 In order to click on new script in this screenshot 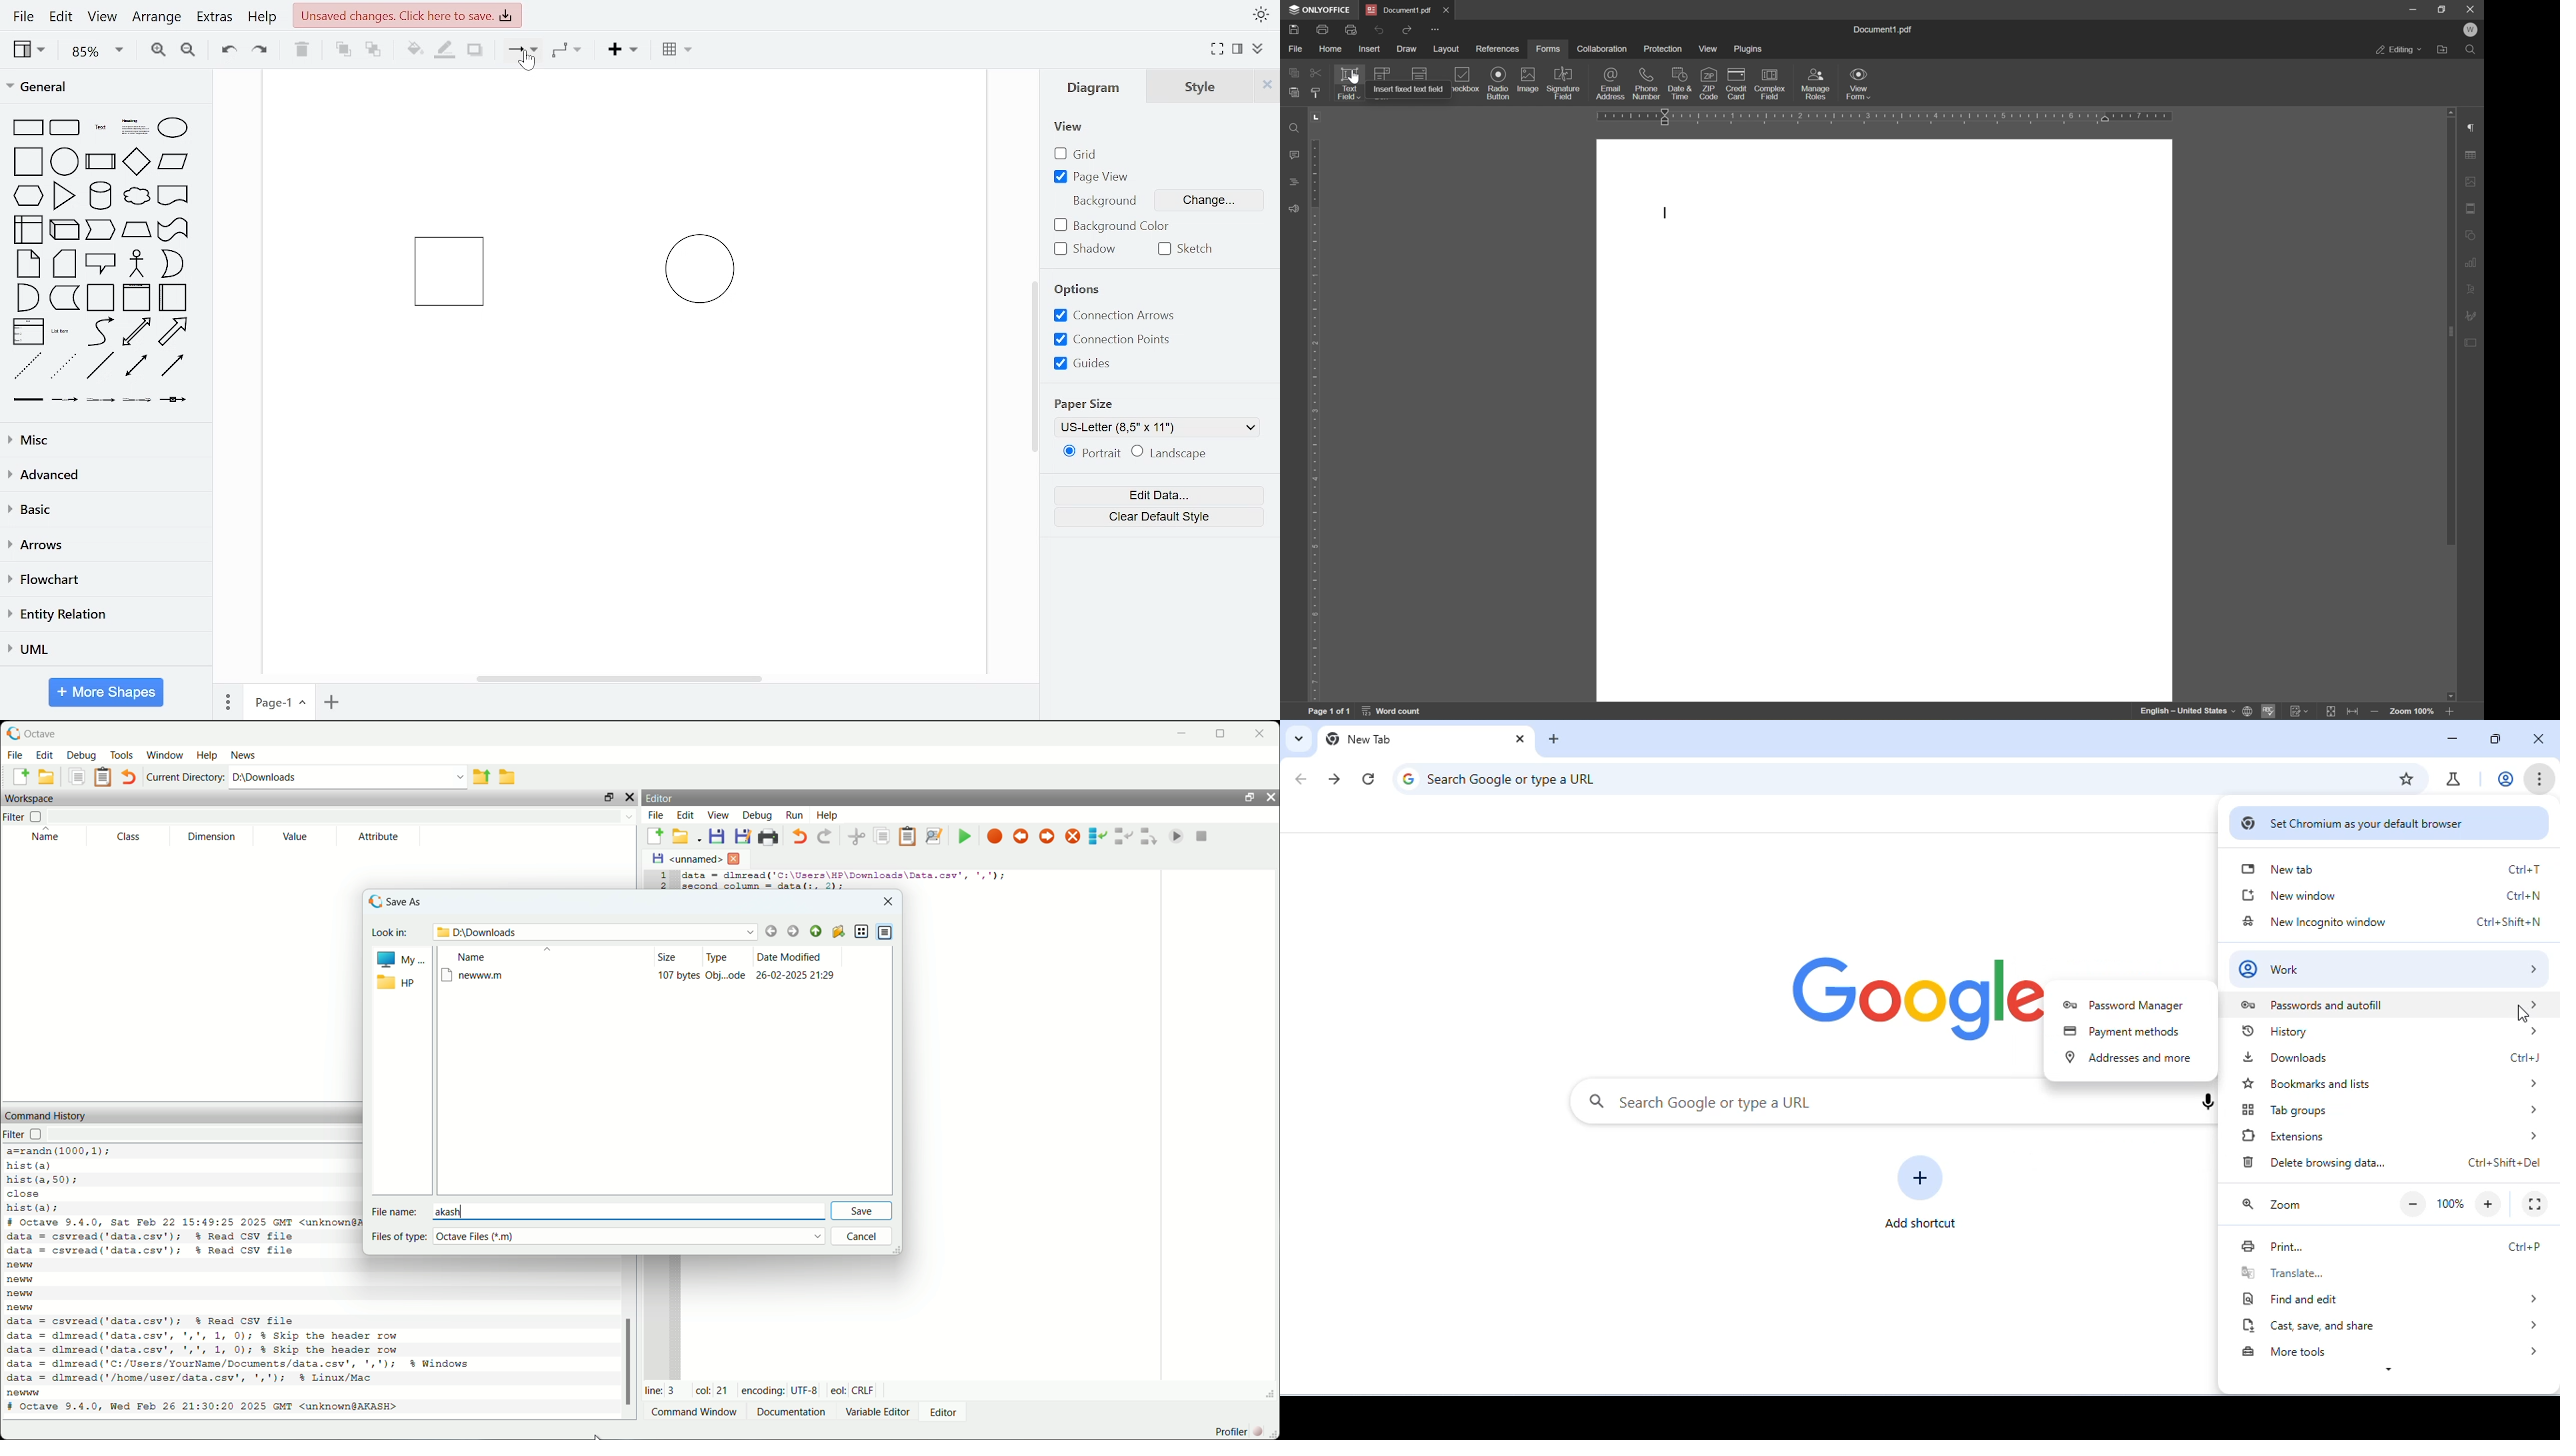, I will do `click(655, 837)`.